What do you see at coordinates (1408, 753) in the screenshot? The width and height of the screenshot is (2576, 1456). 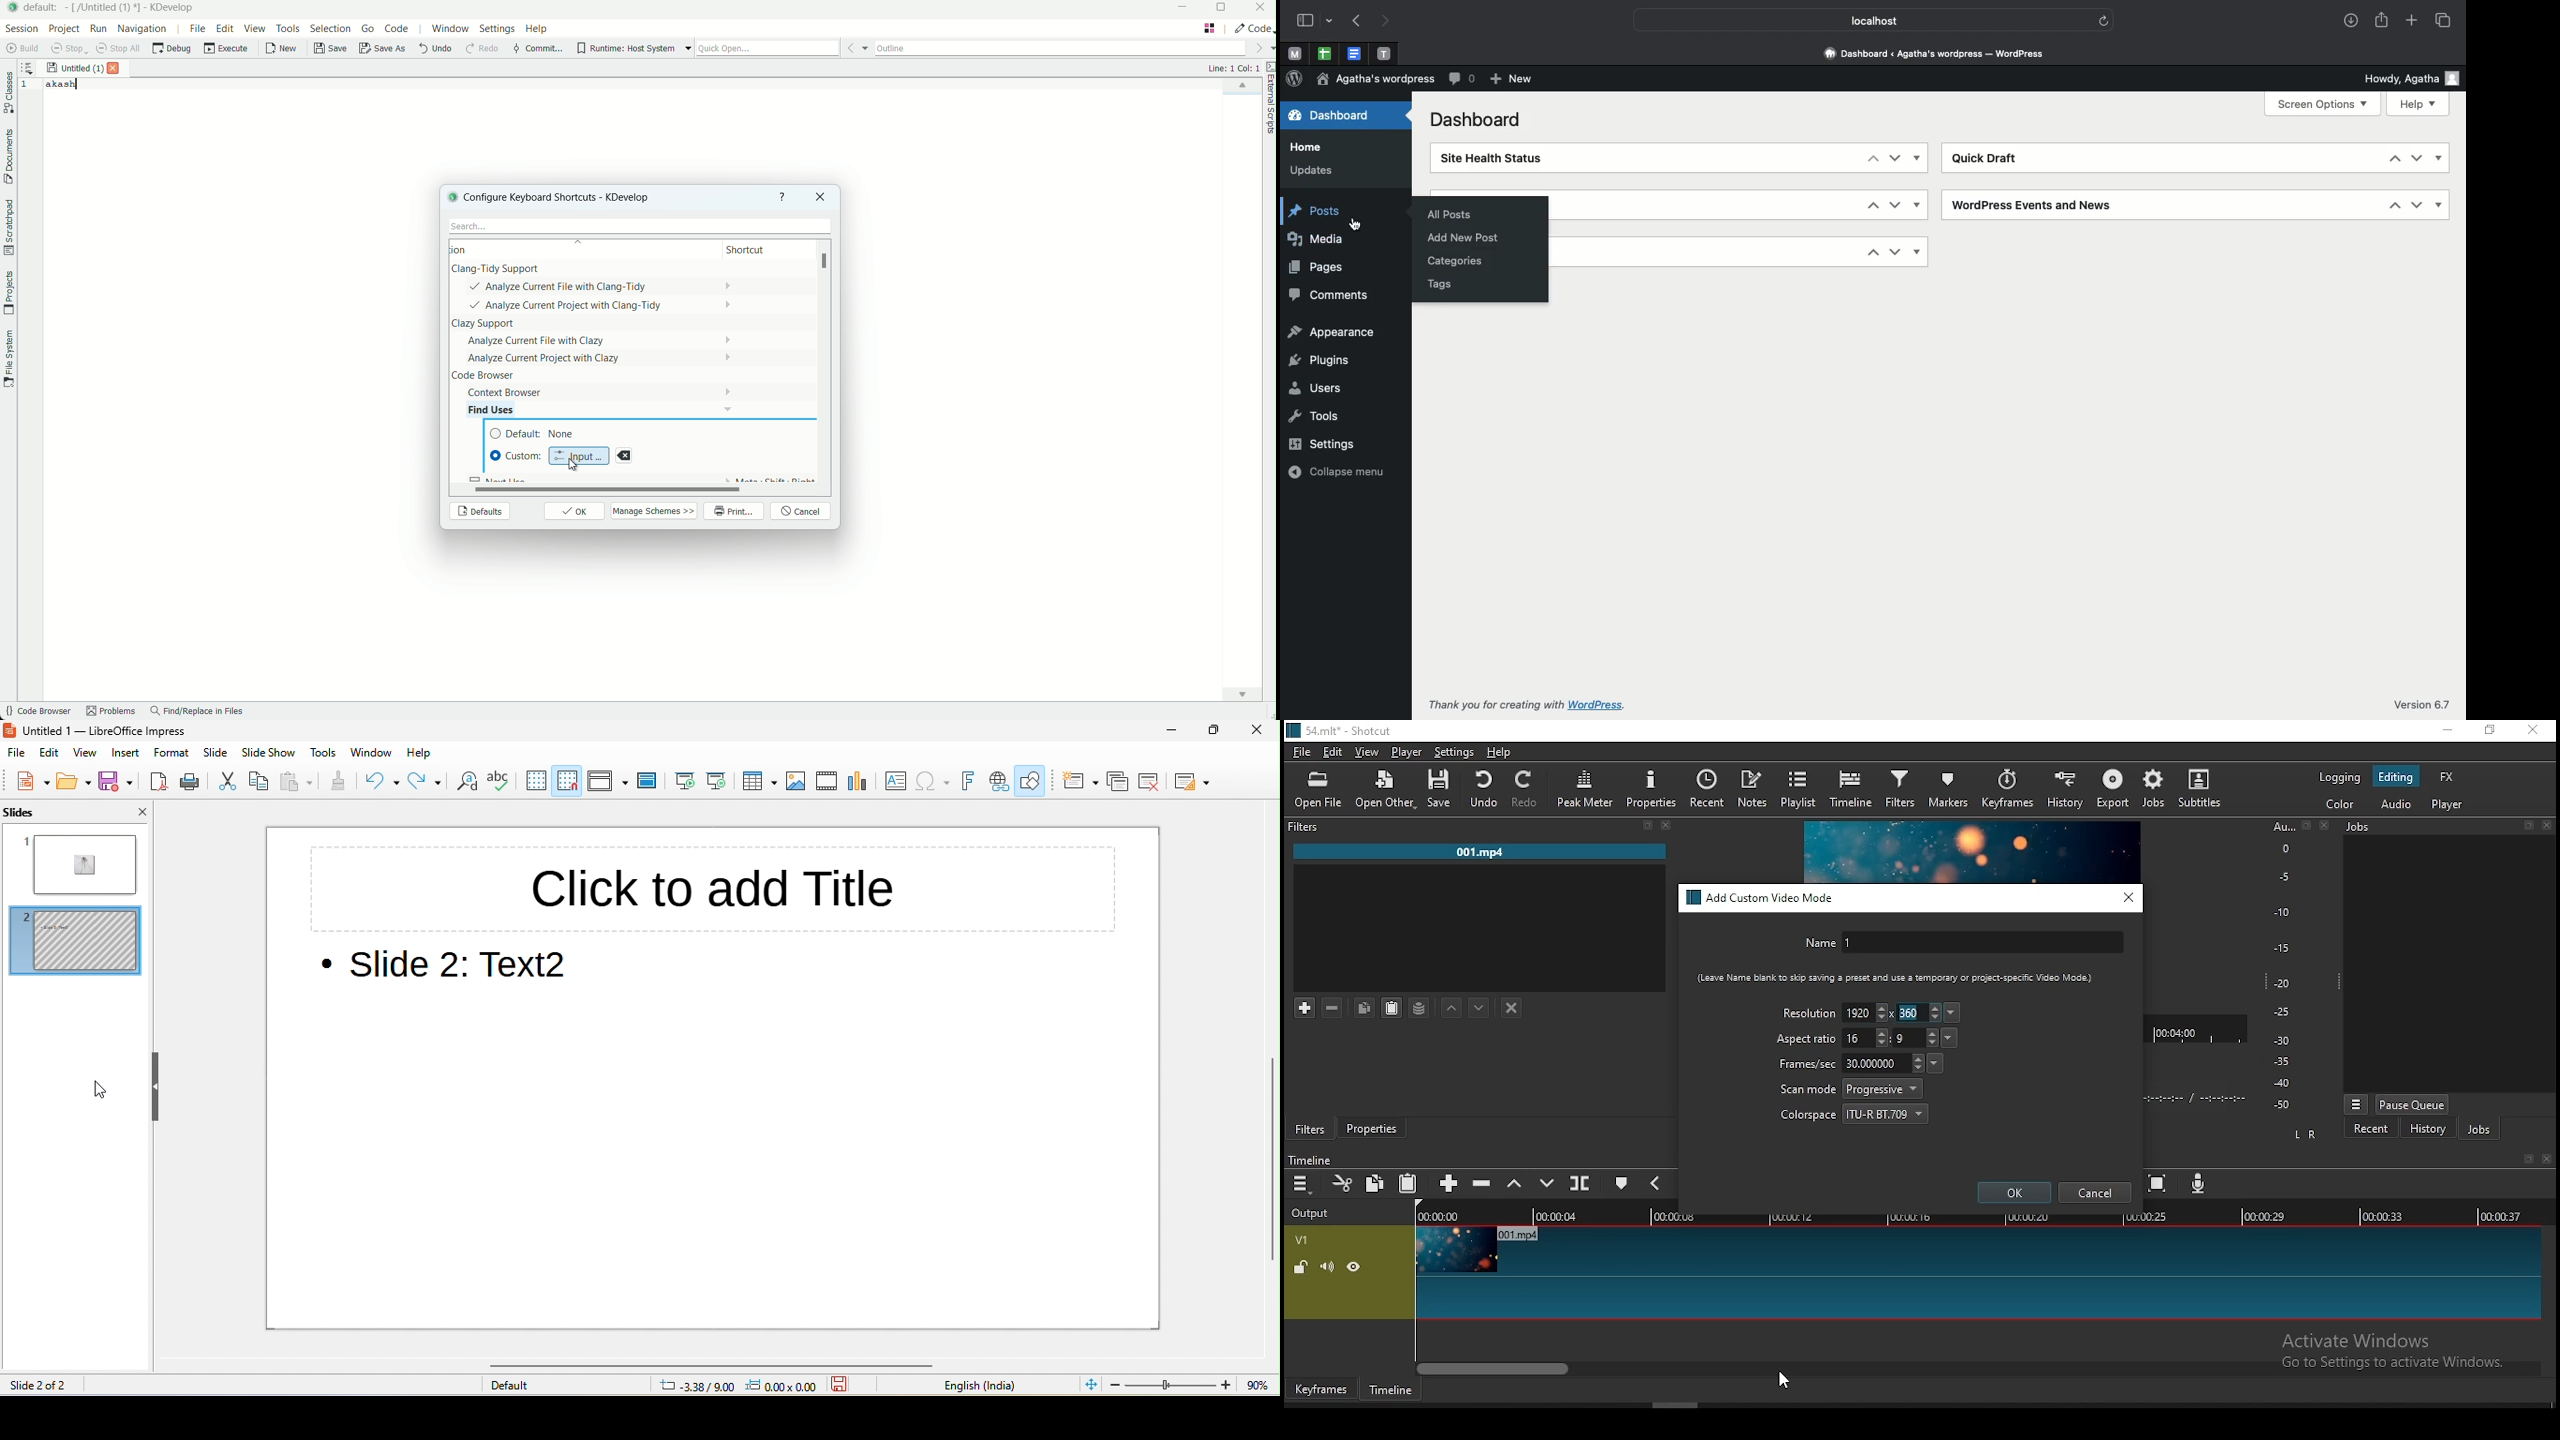 I see `player` at bounding box center [1408, 753].